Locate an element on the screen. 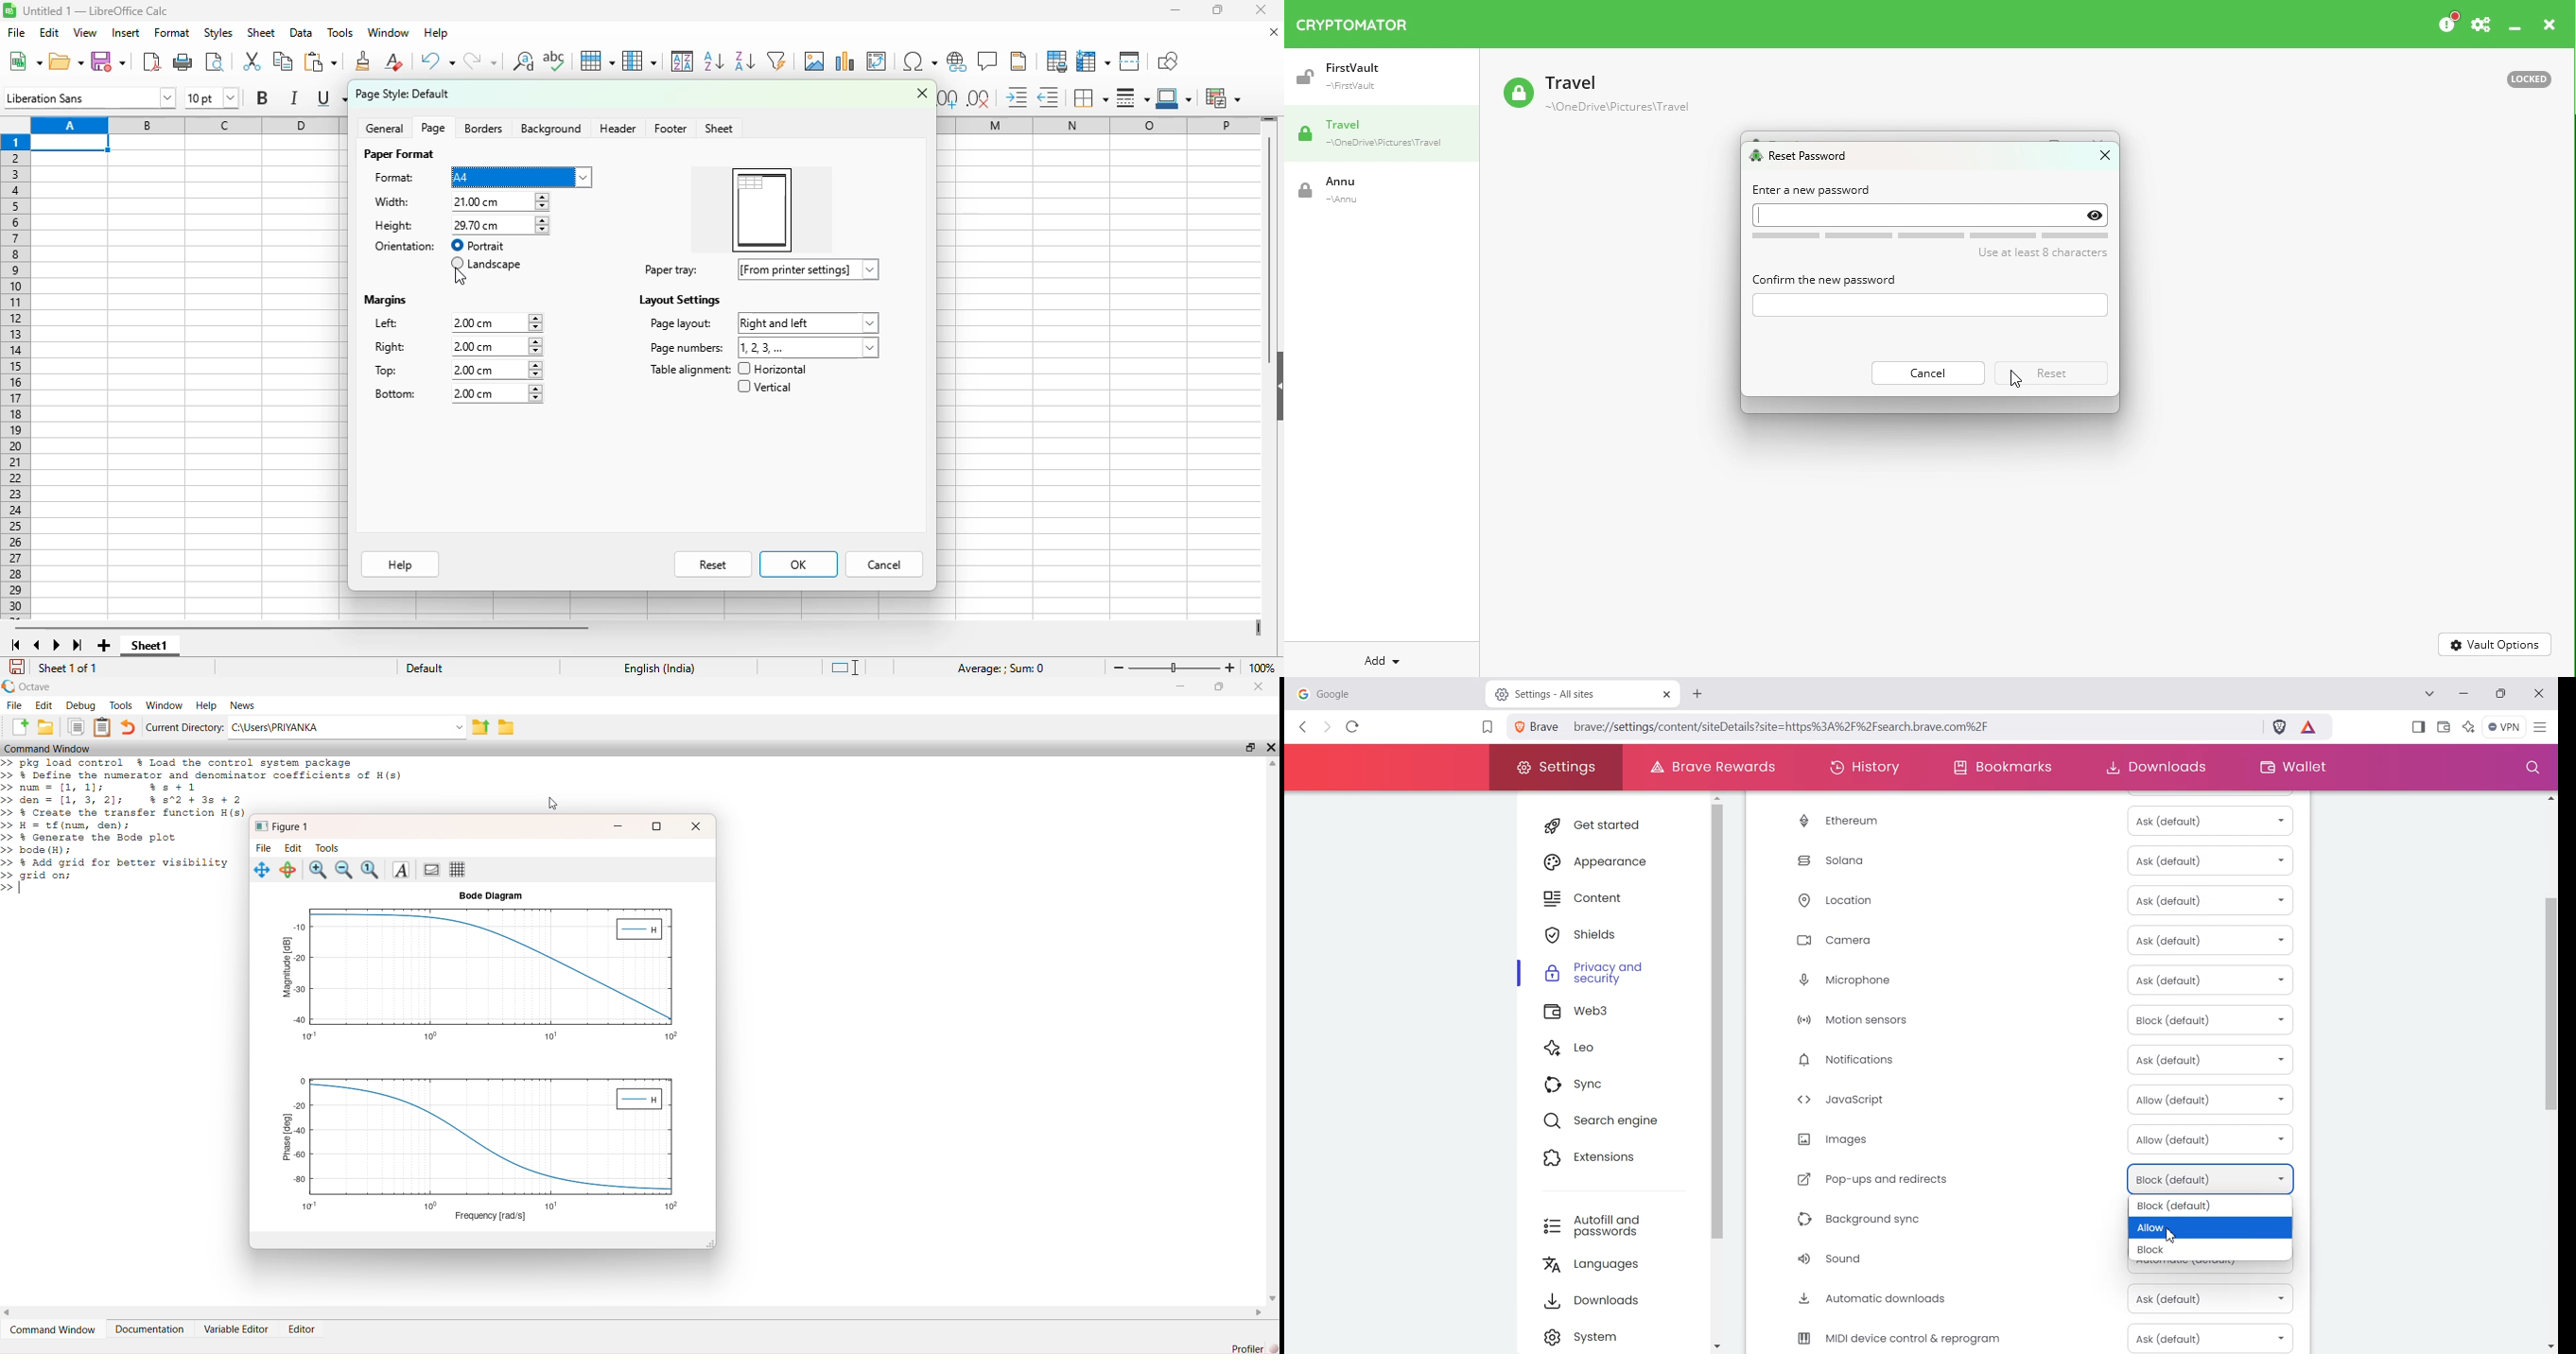 The height and width of the screenshot is (1372, 2576). Rotate is located at coordinates (289, 870).